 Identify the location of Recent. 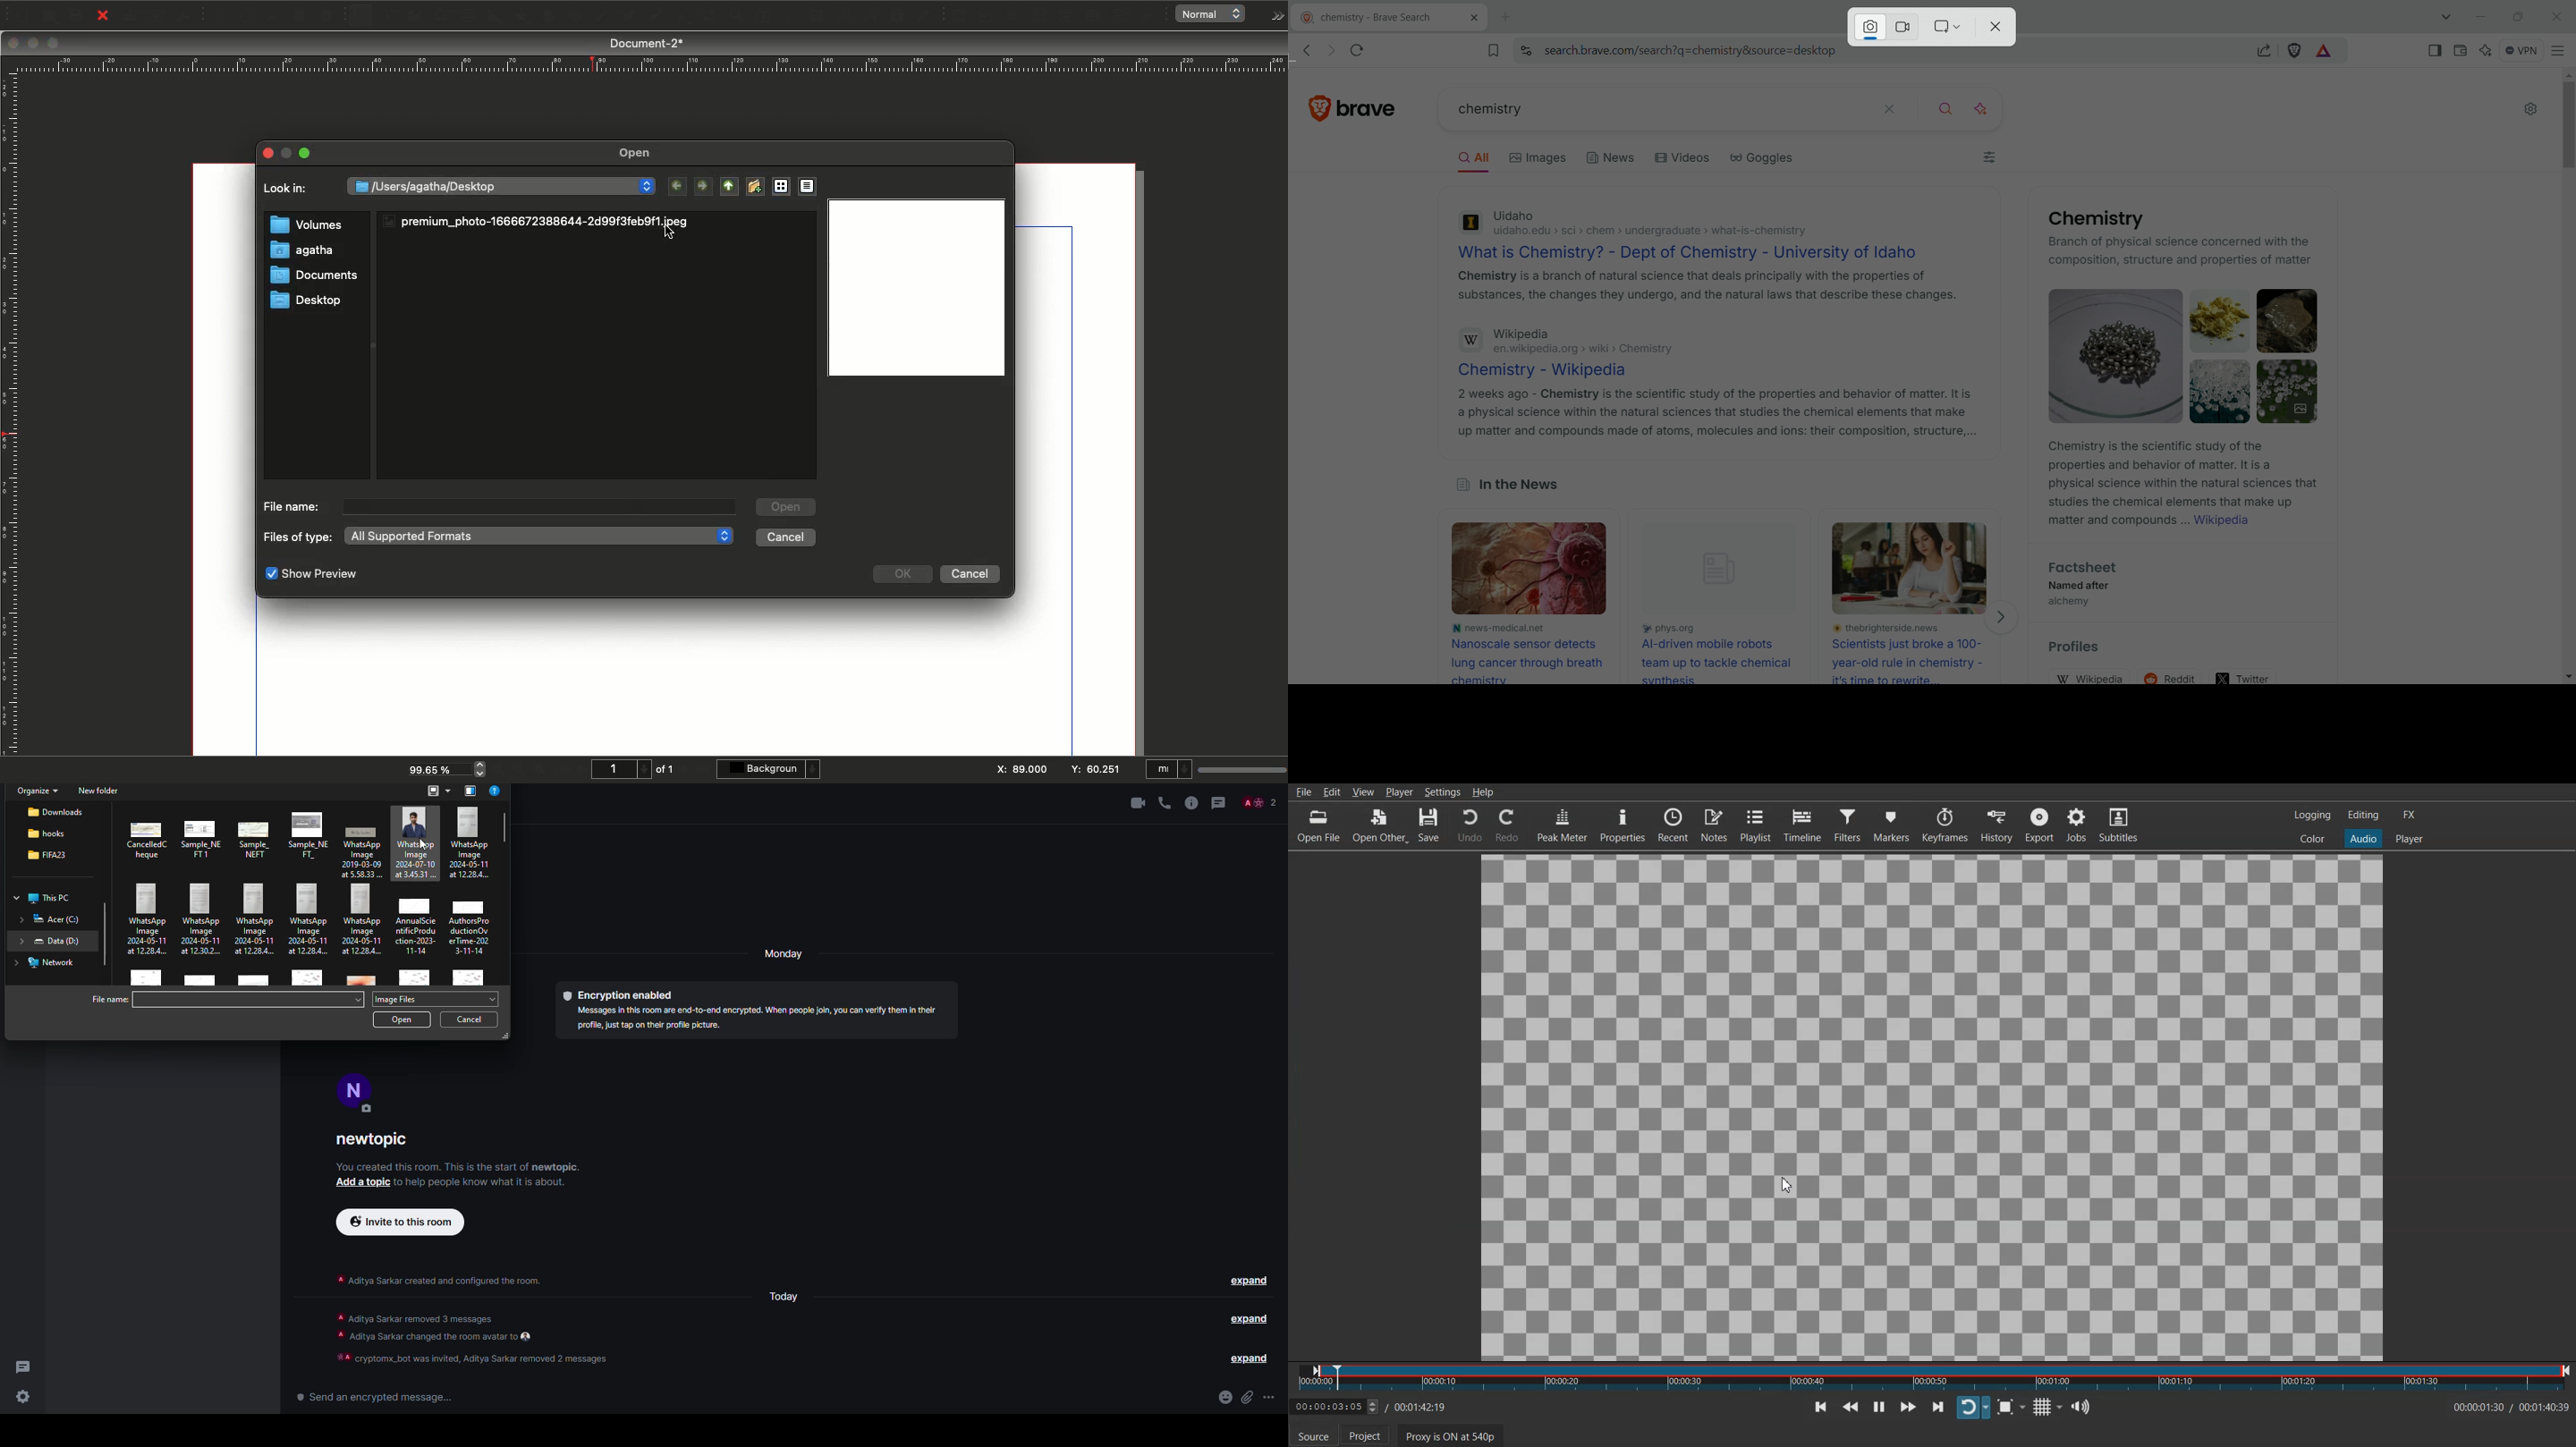
(1673, 824).